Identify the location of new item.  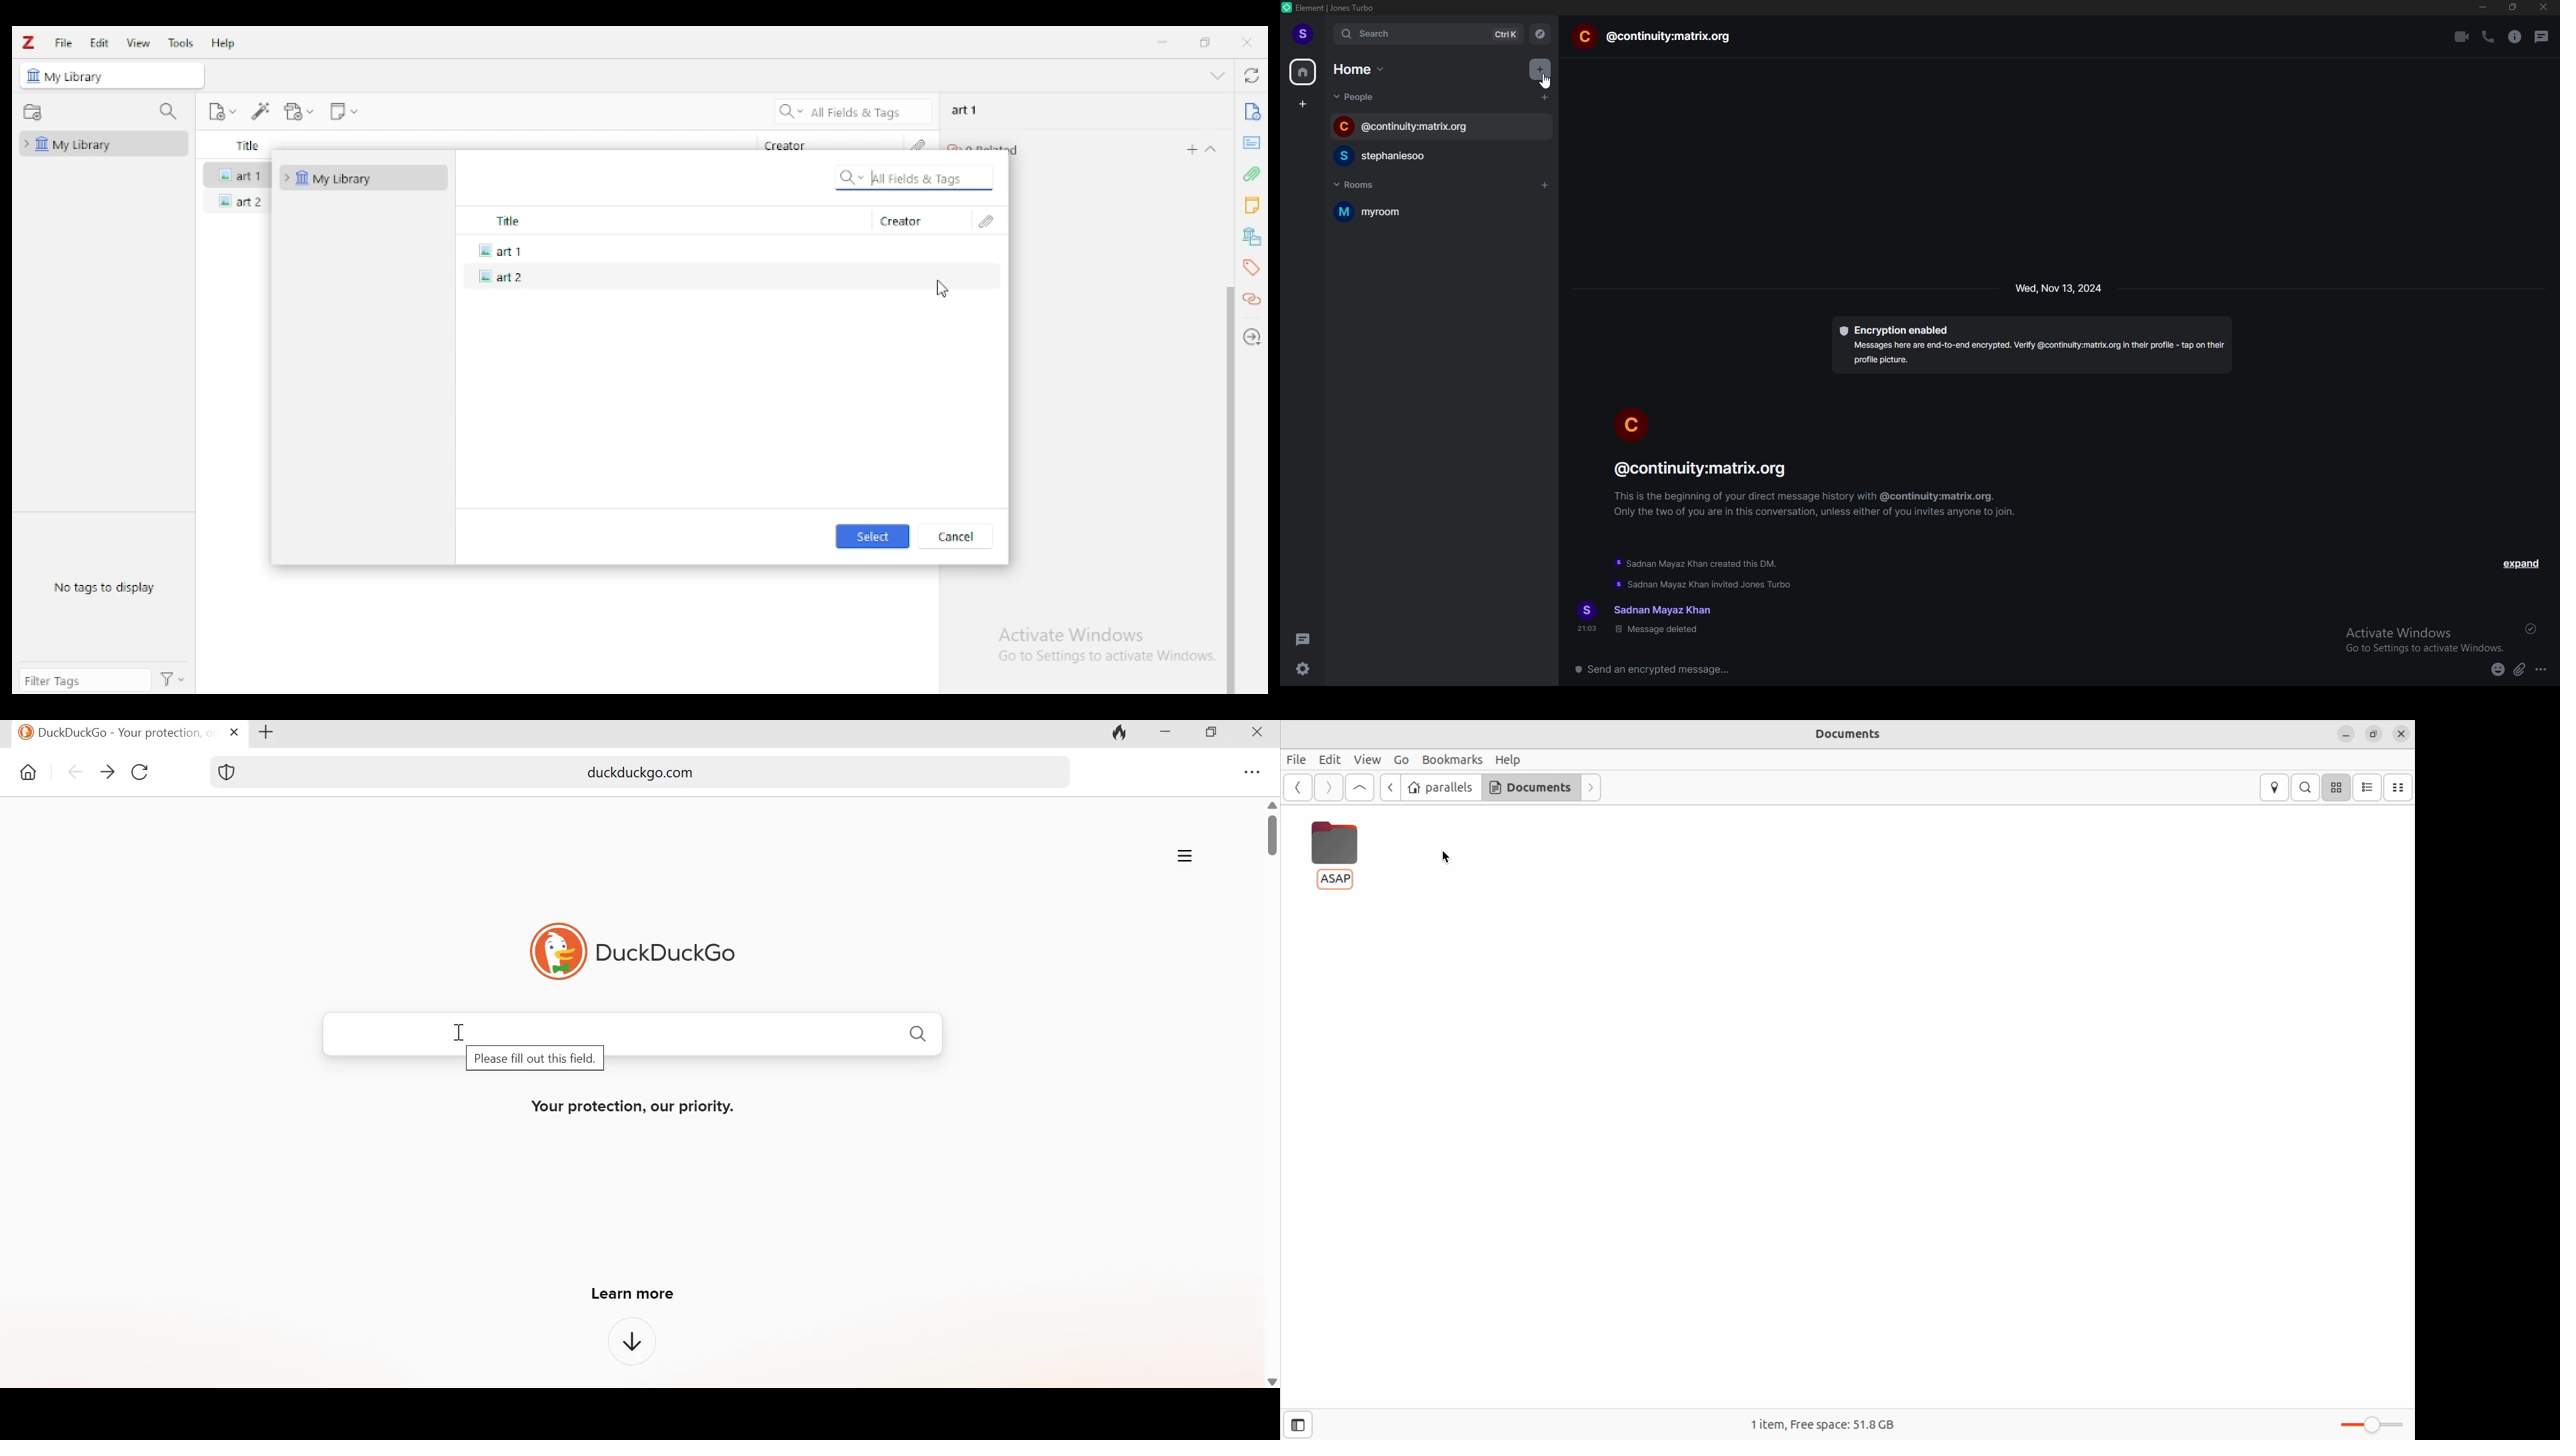
(222, 111).